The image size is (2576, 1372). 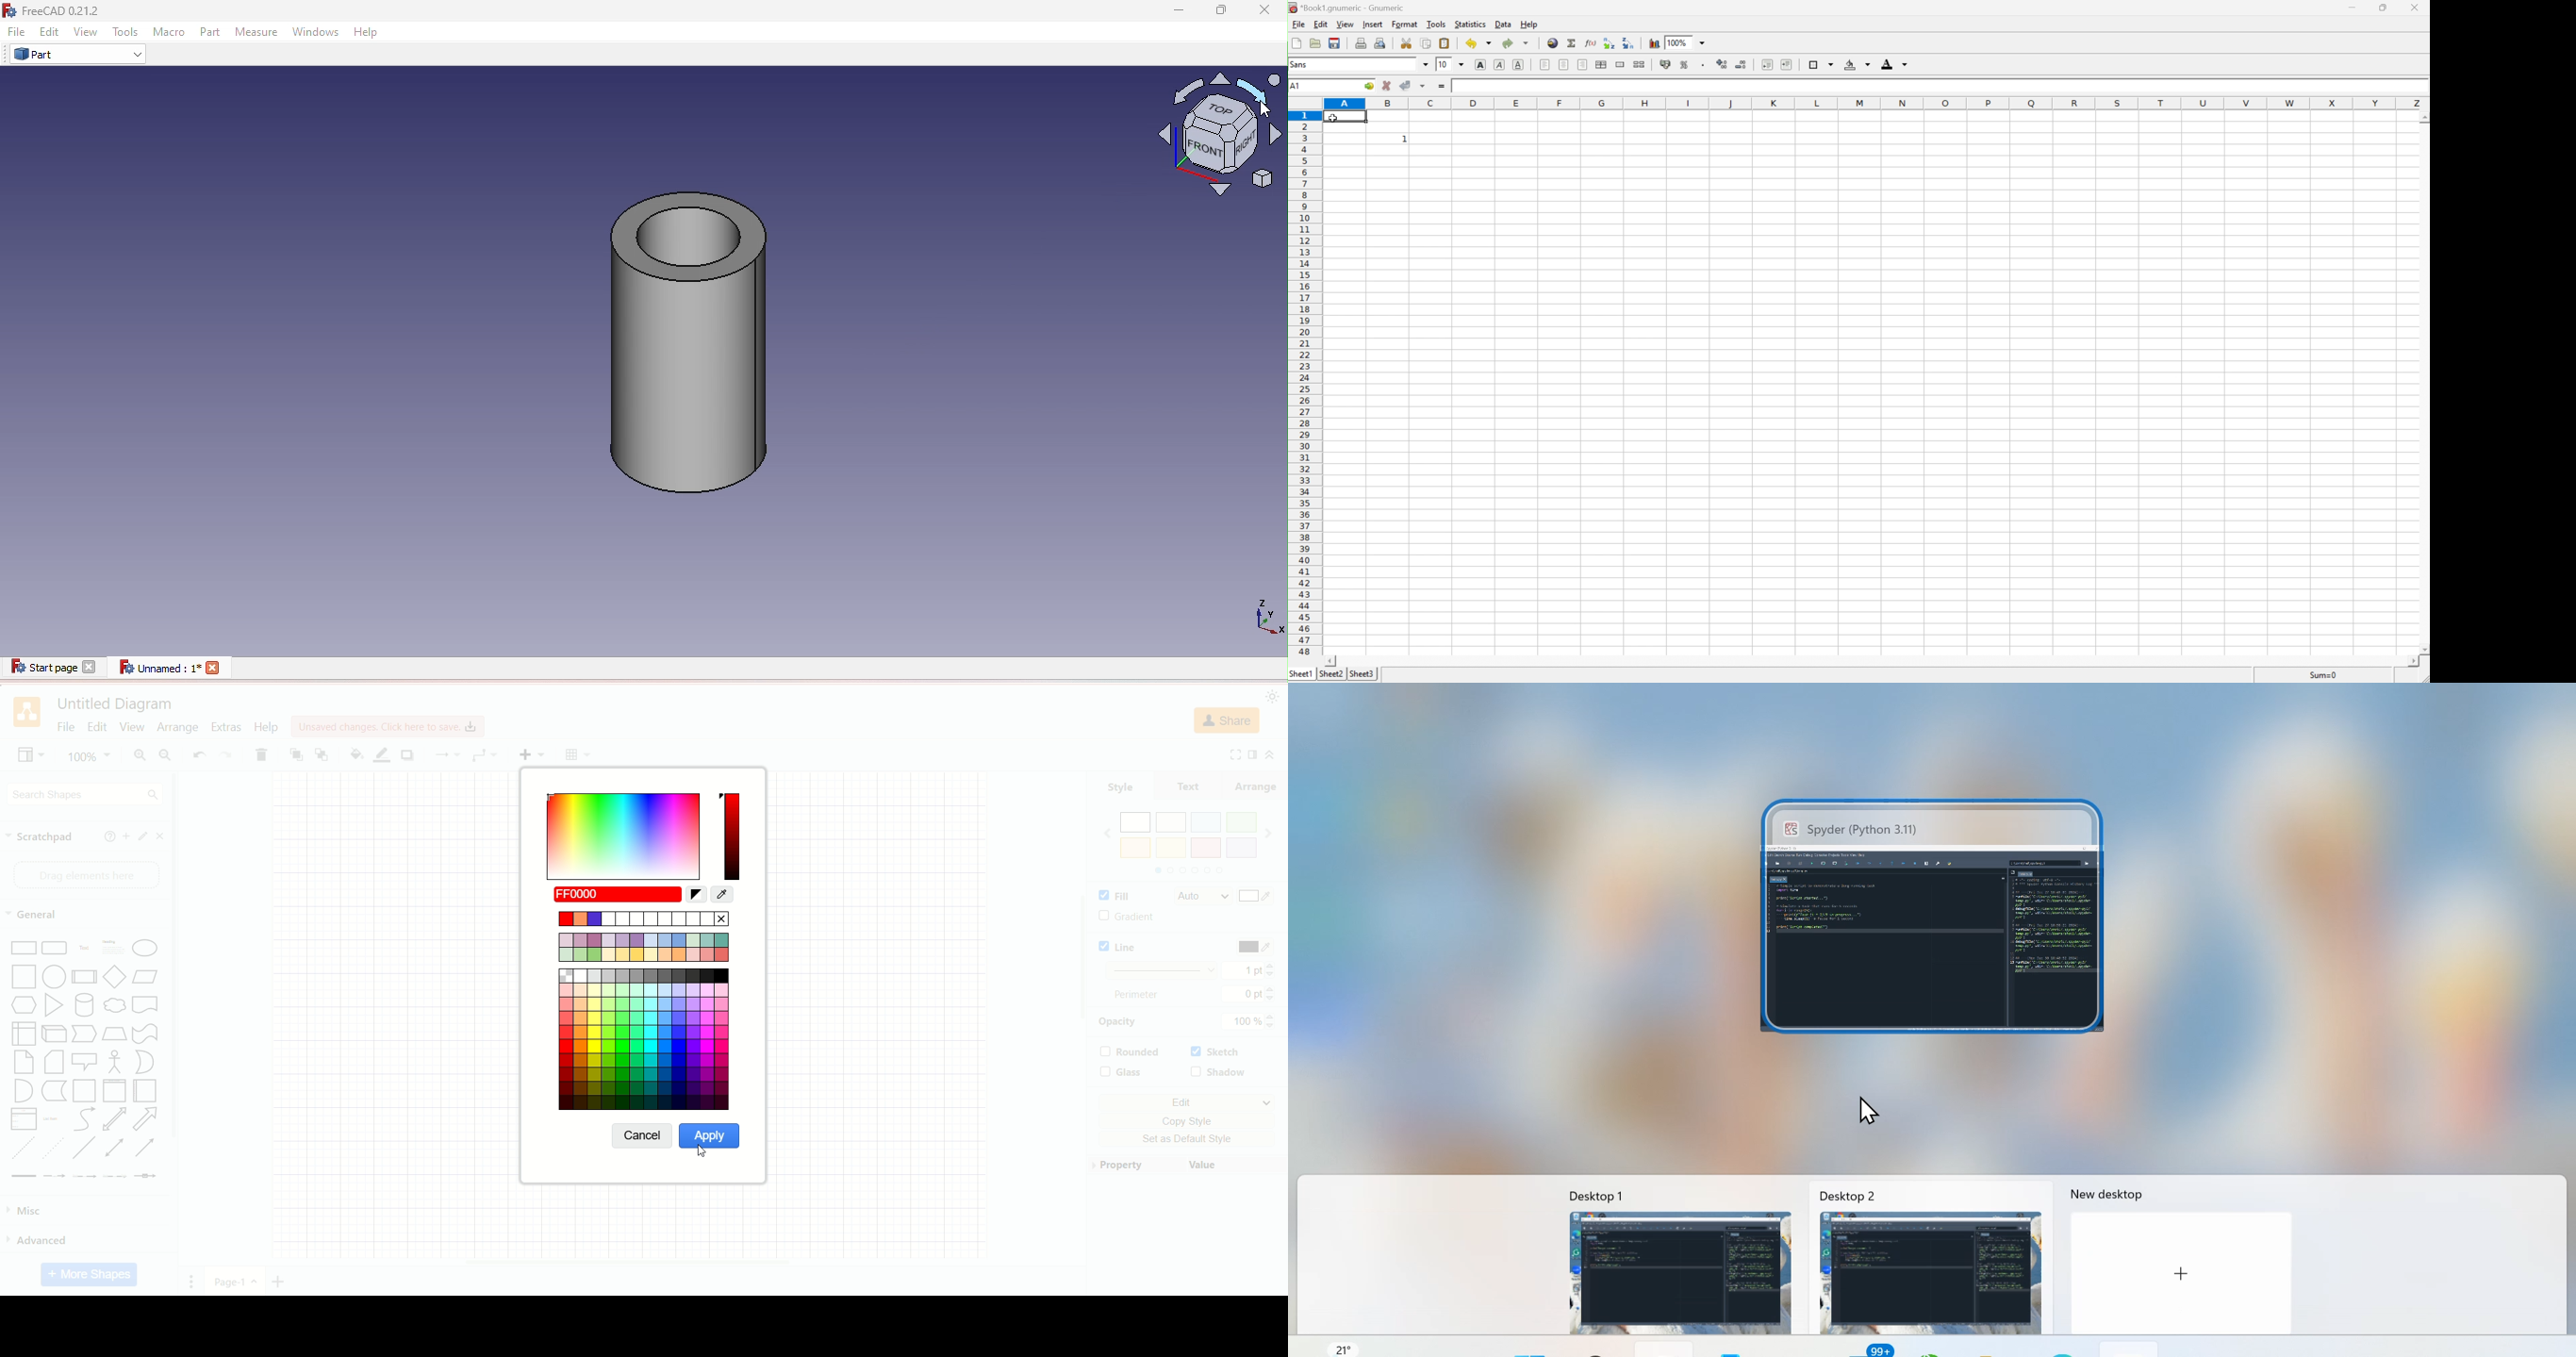 What do you see at coordinates (1723, 65) in the screenshot?
I see `increase number of decimals displayed` at bounding box center [1723, 65].